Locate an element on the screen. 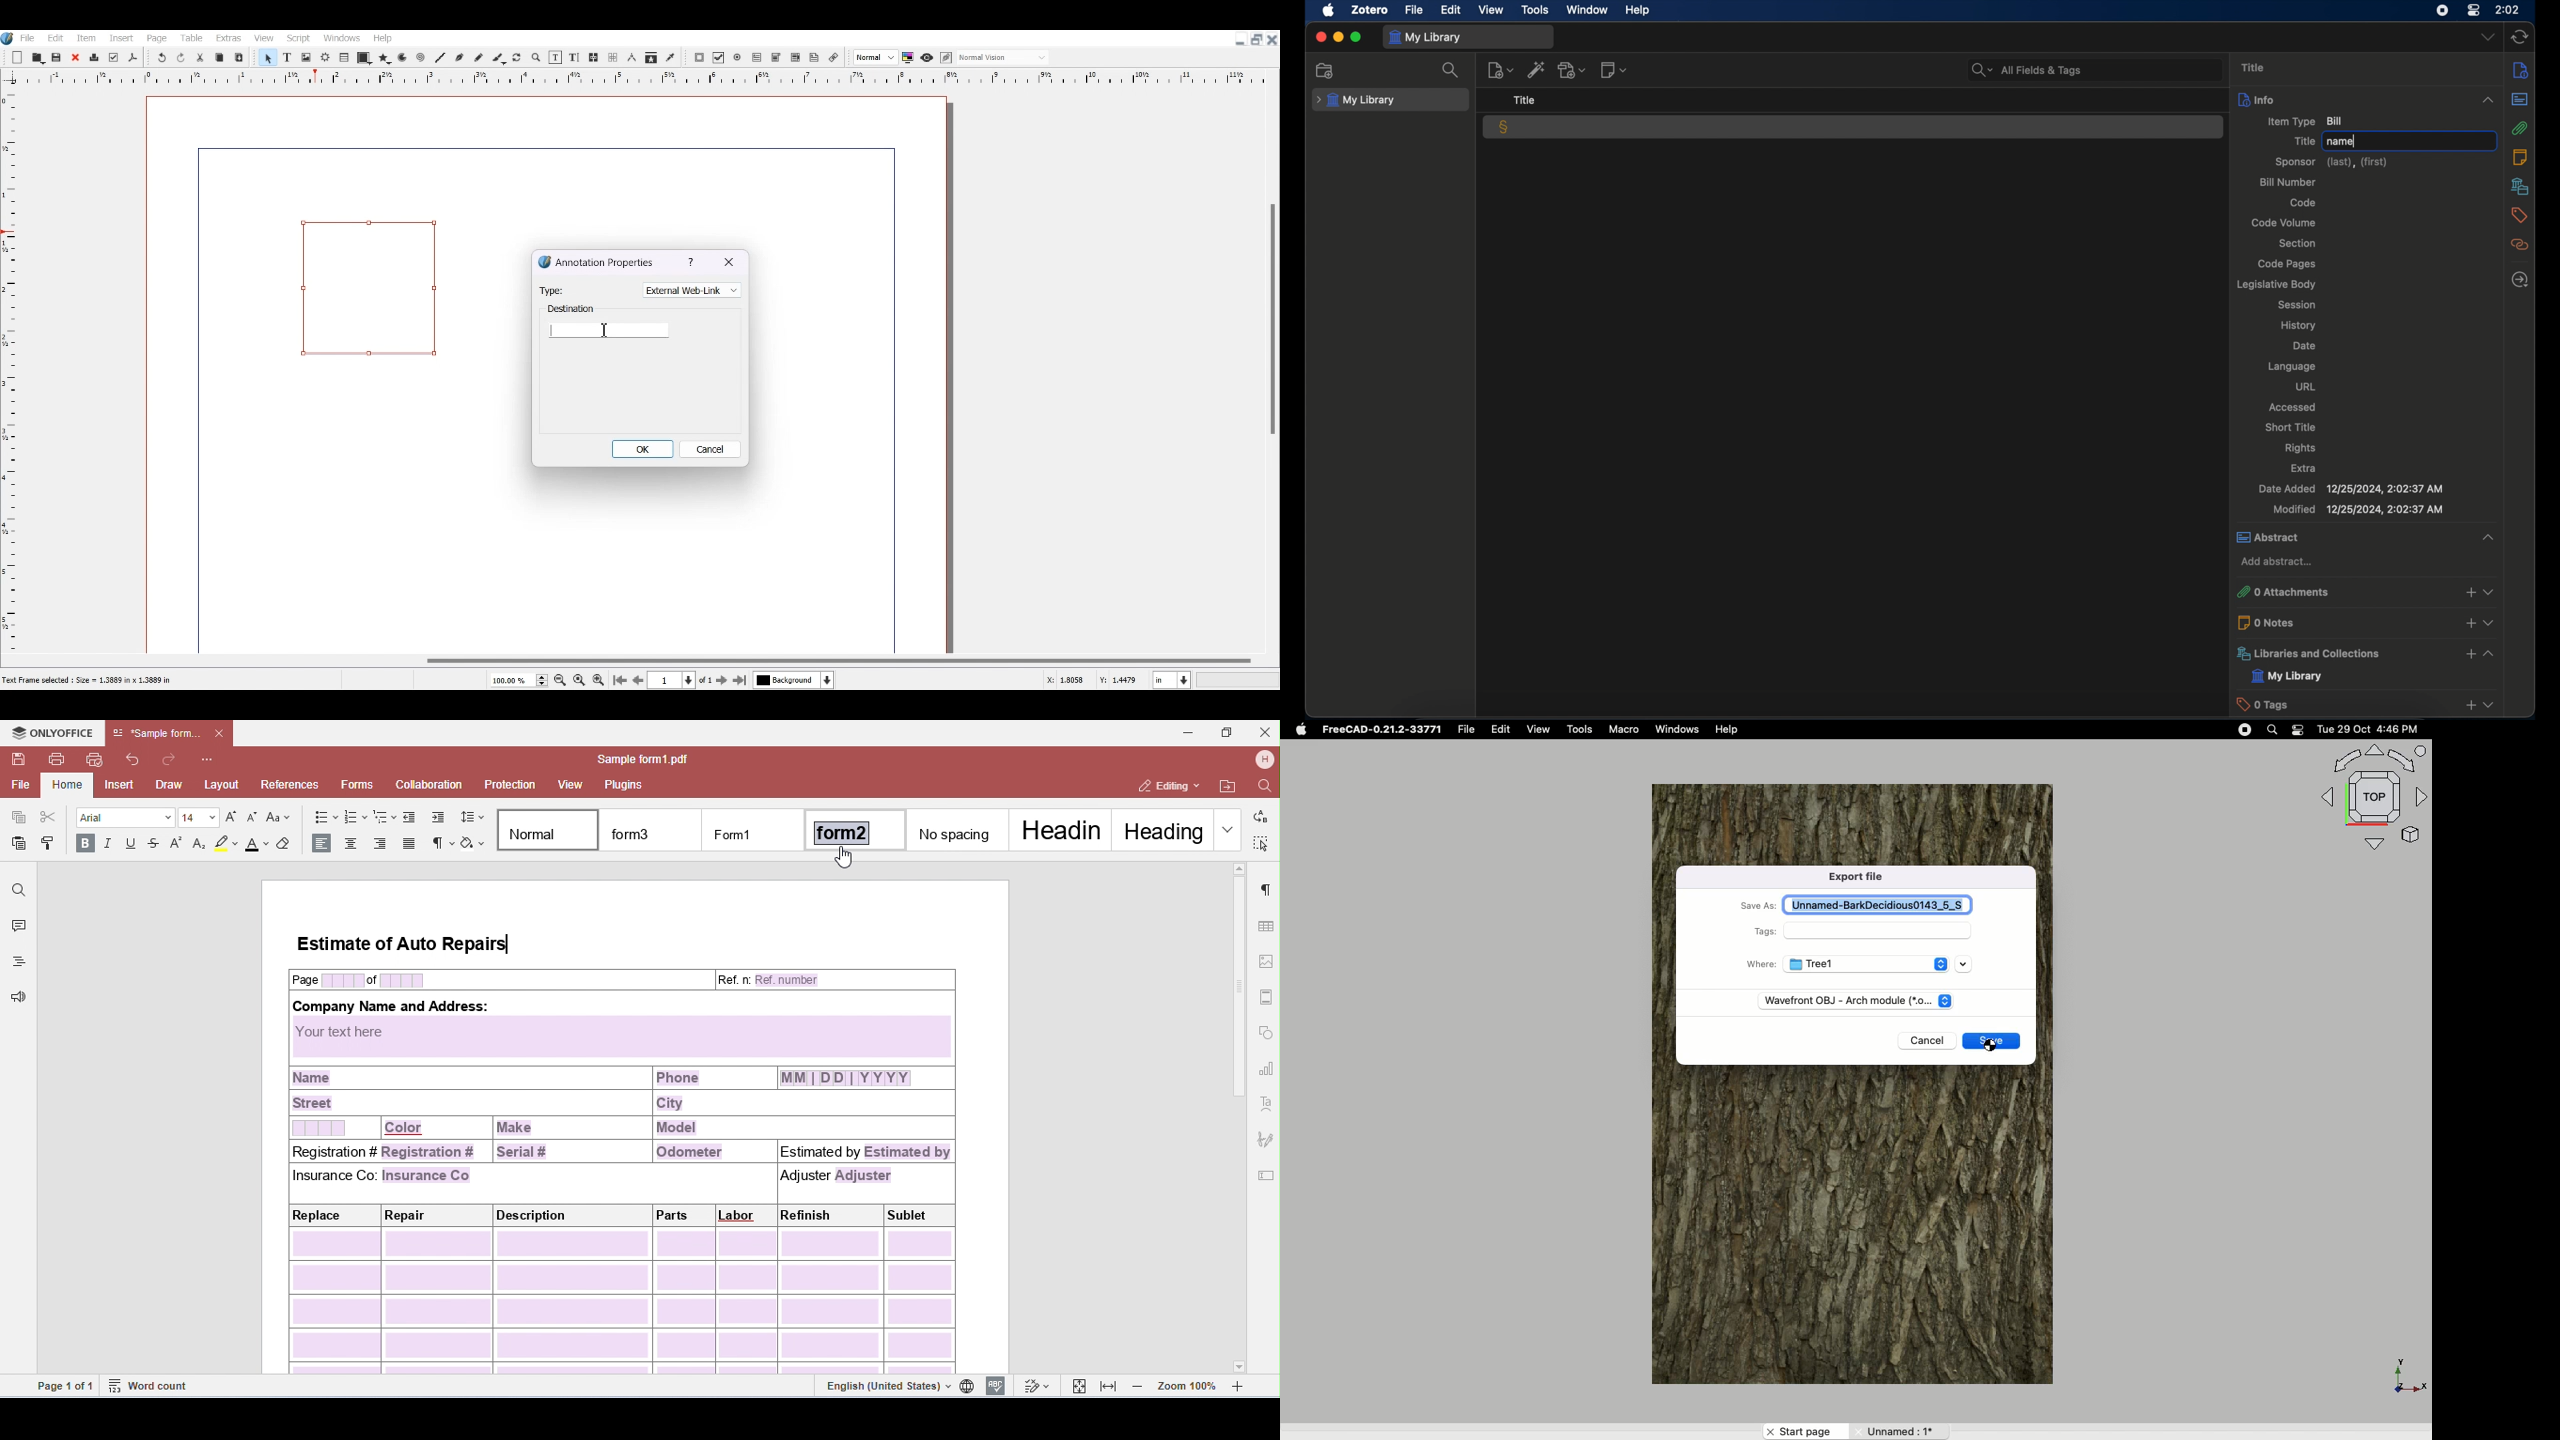  Paste is located at coordinates (239, 57).